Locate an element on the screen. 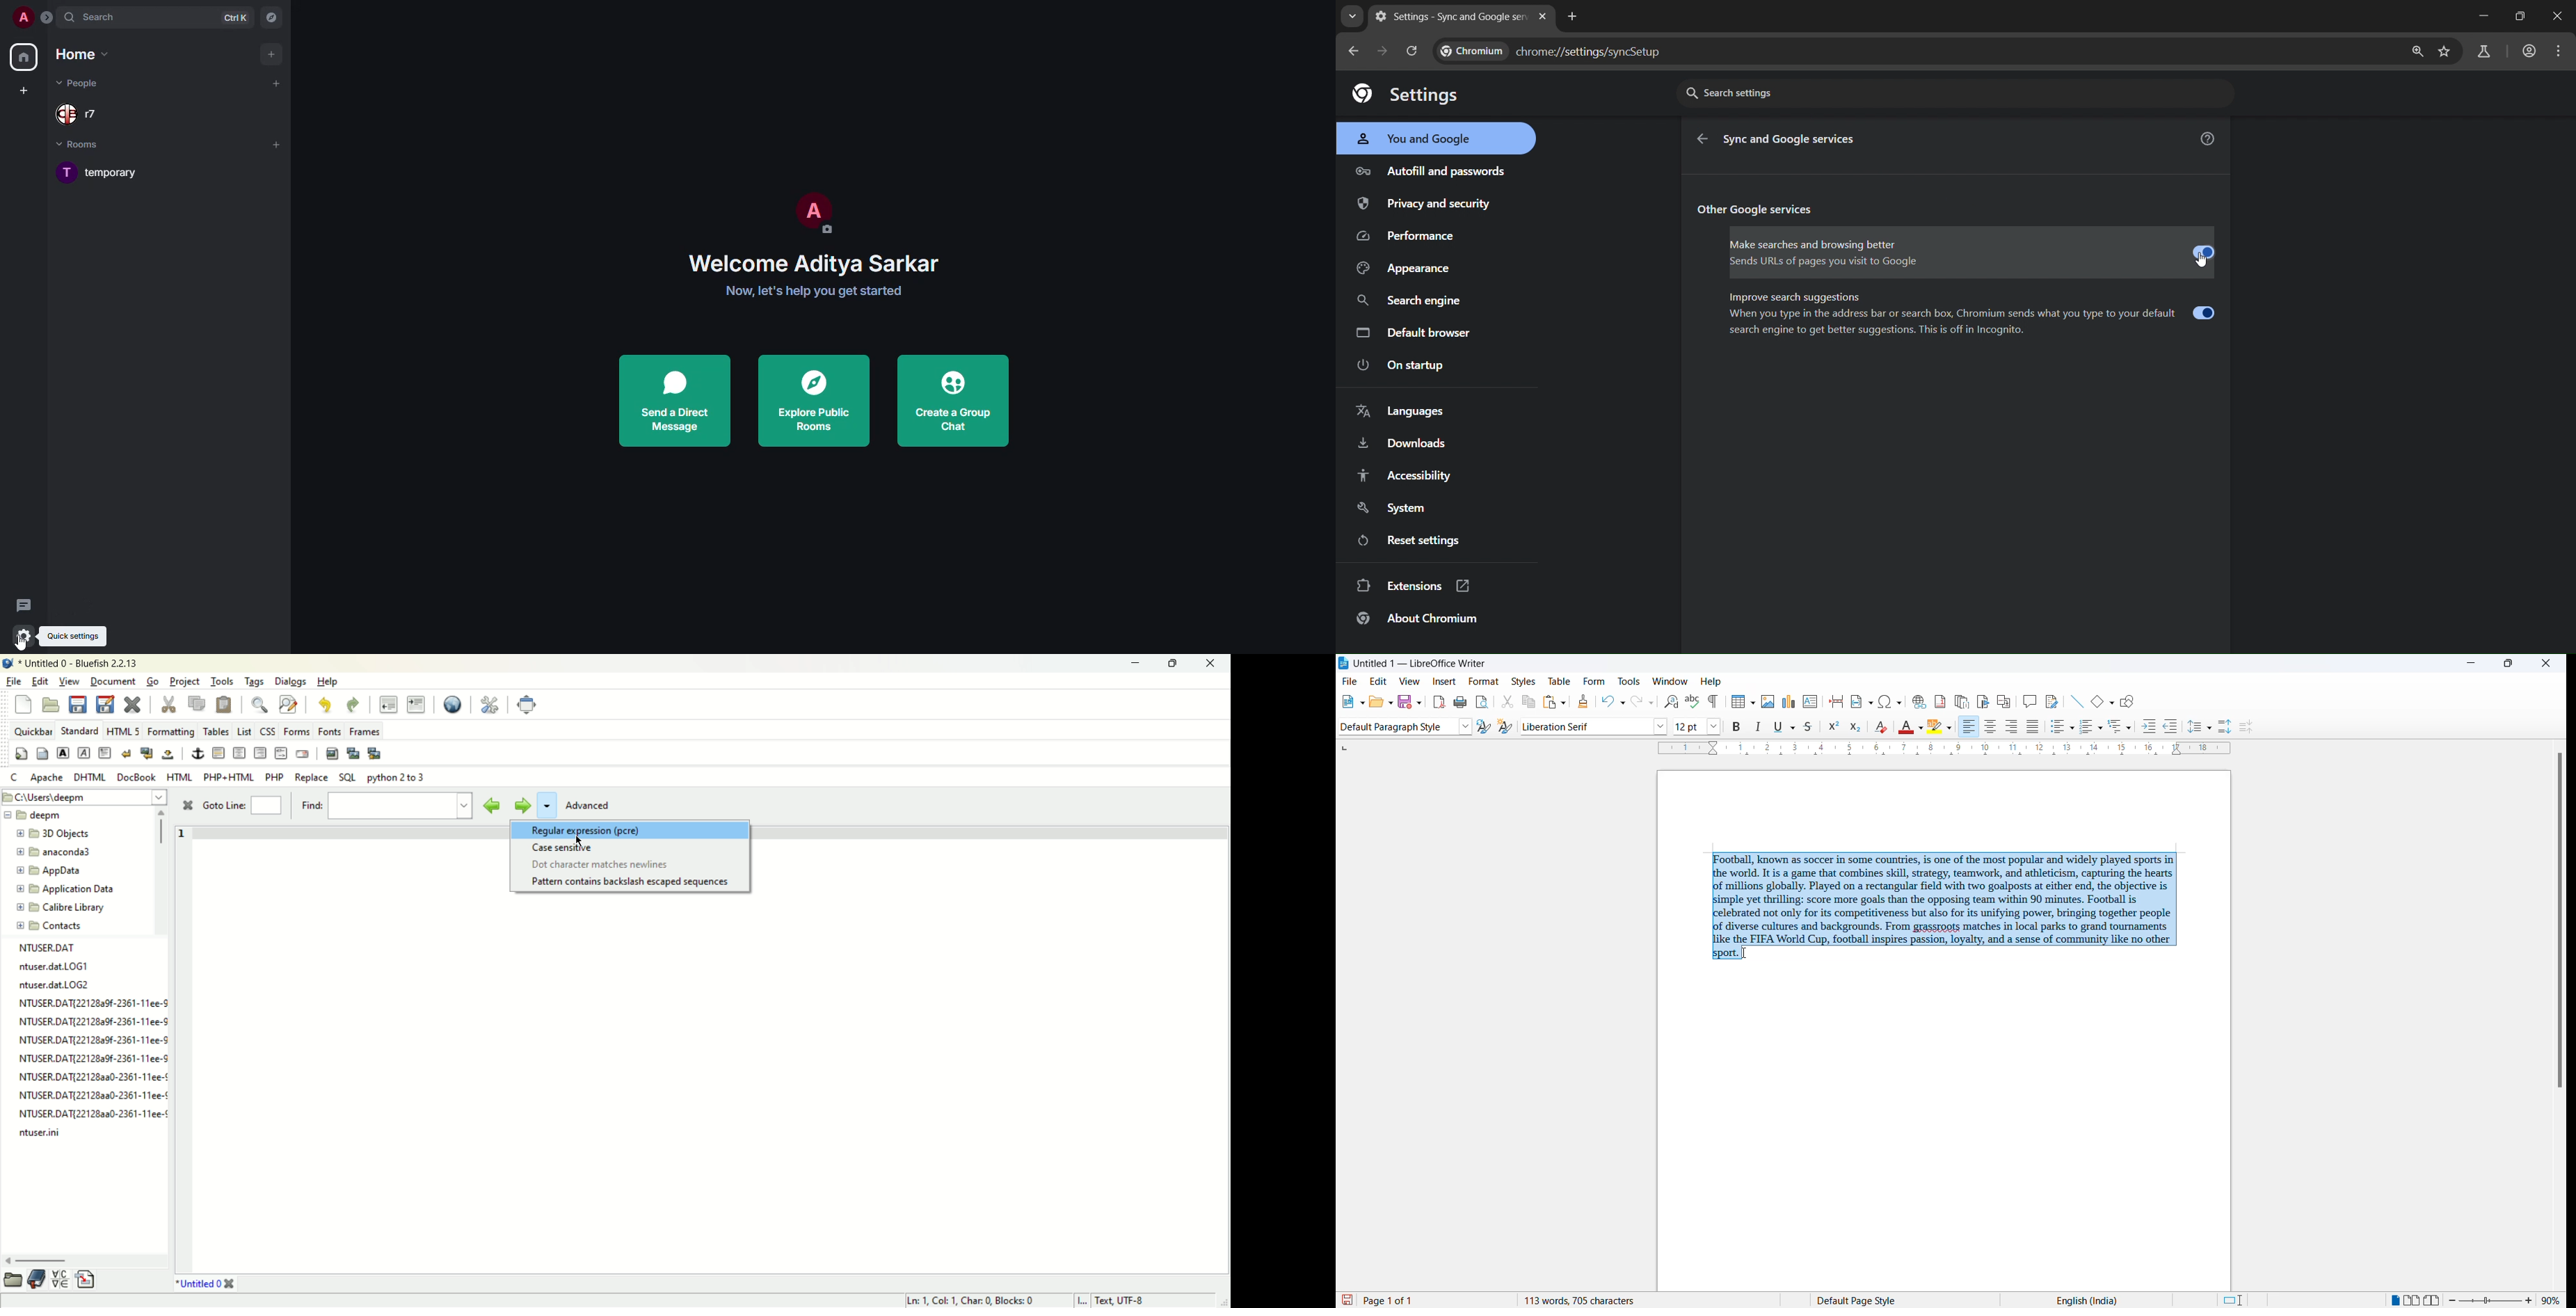 The image size is (2576, 1316). contacts is located at coordinates (49, 926).